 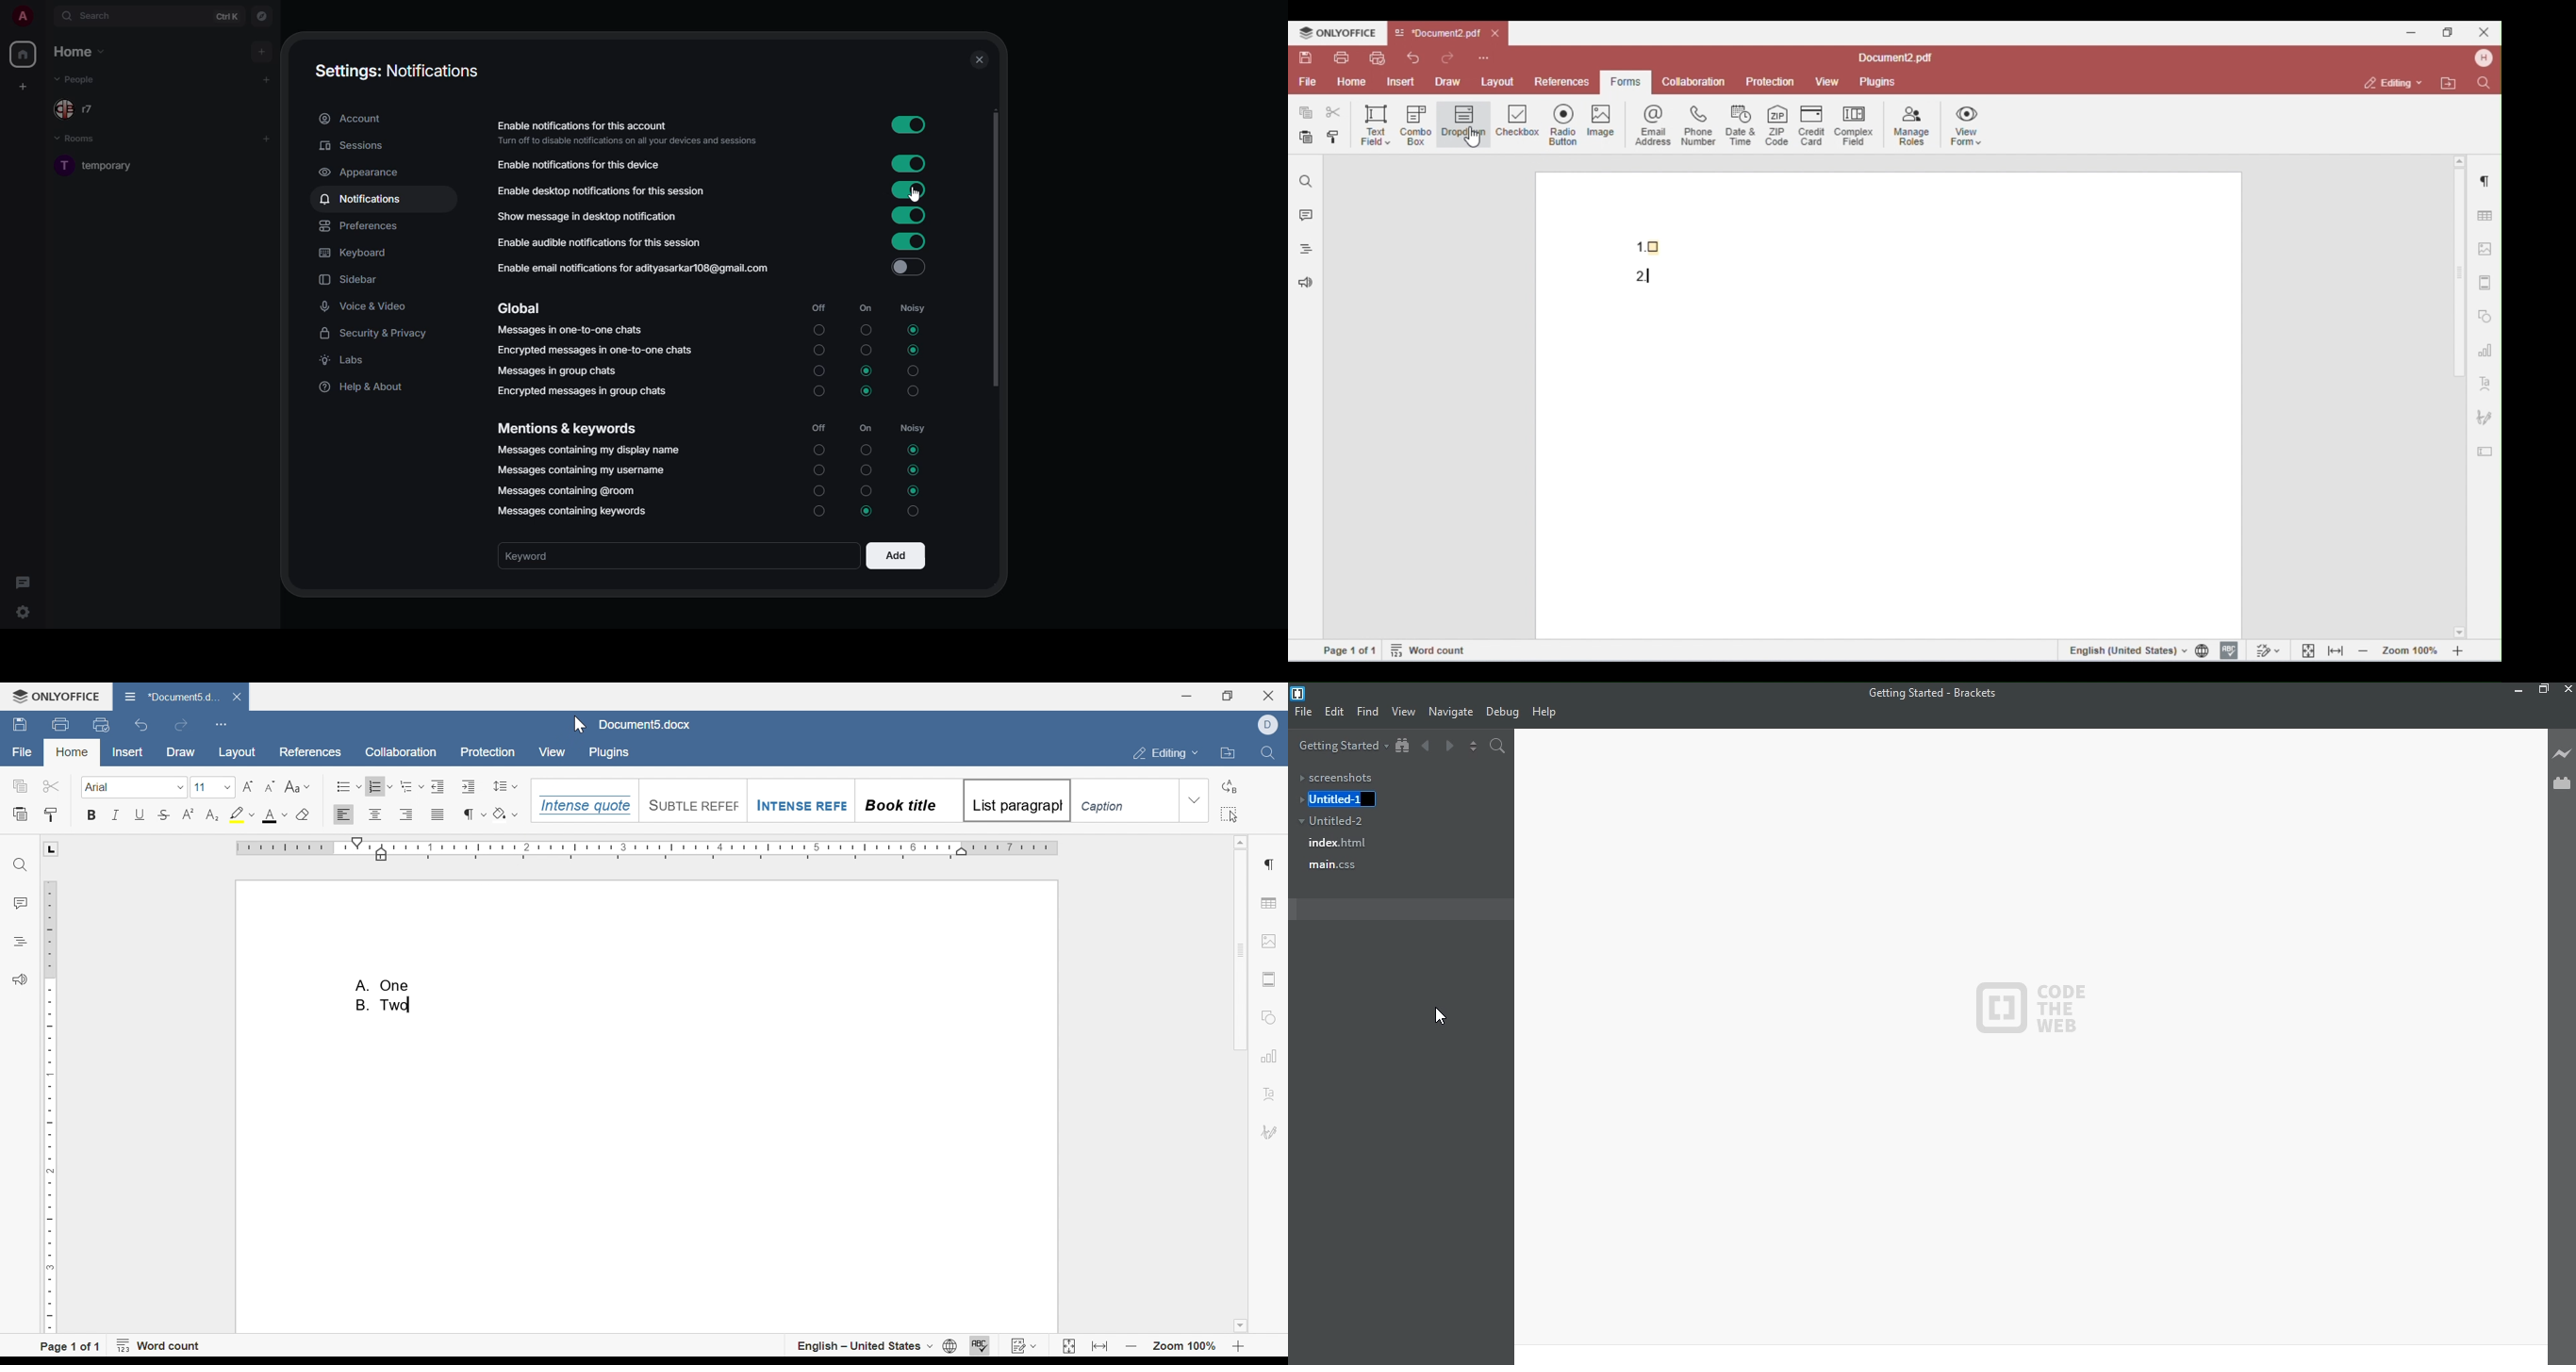 What do you see at coordinates (380, 787) in the screenshot?
I see `numbering` at bounding box center [380, 787].